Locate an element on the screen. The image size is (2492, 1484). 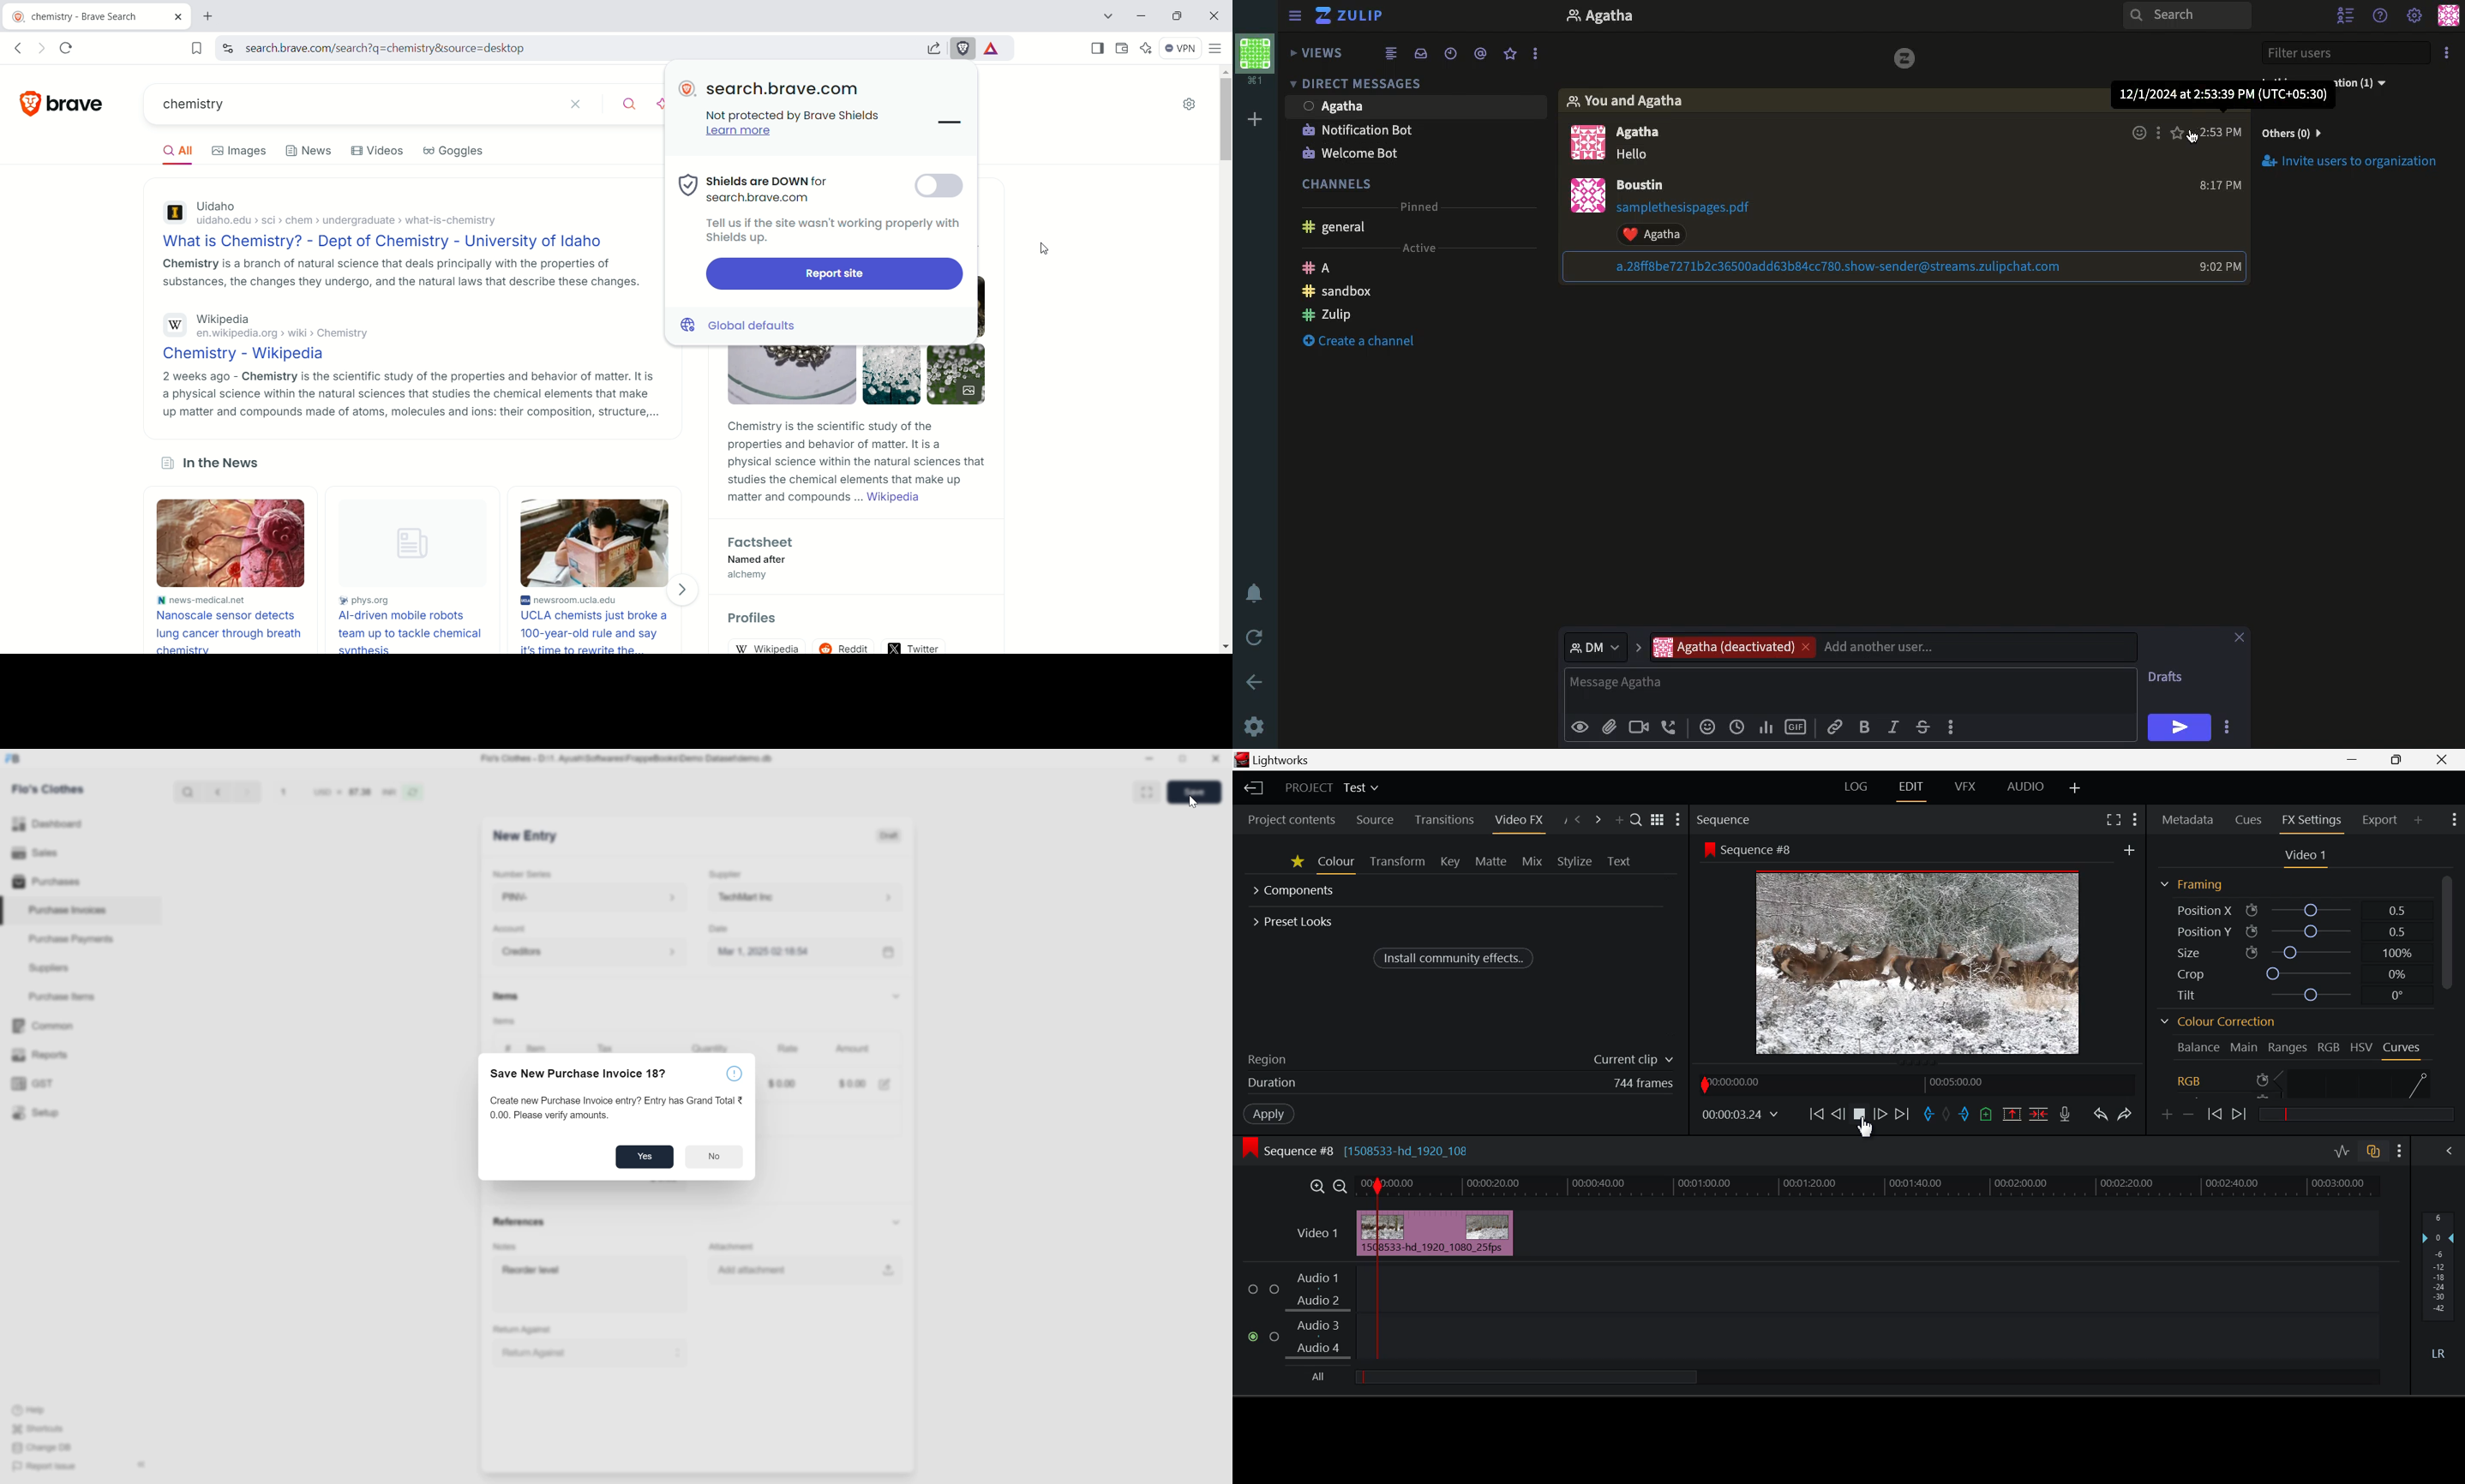
Reaction is located at coordinates (1651, 235).